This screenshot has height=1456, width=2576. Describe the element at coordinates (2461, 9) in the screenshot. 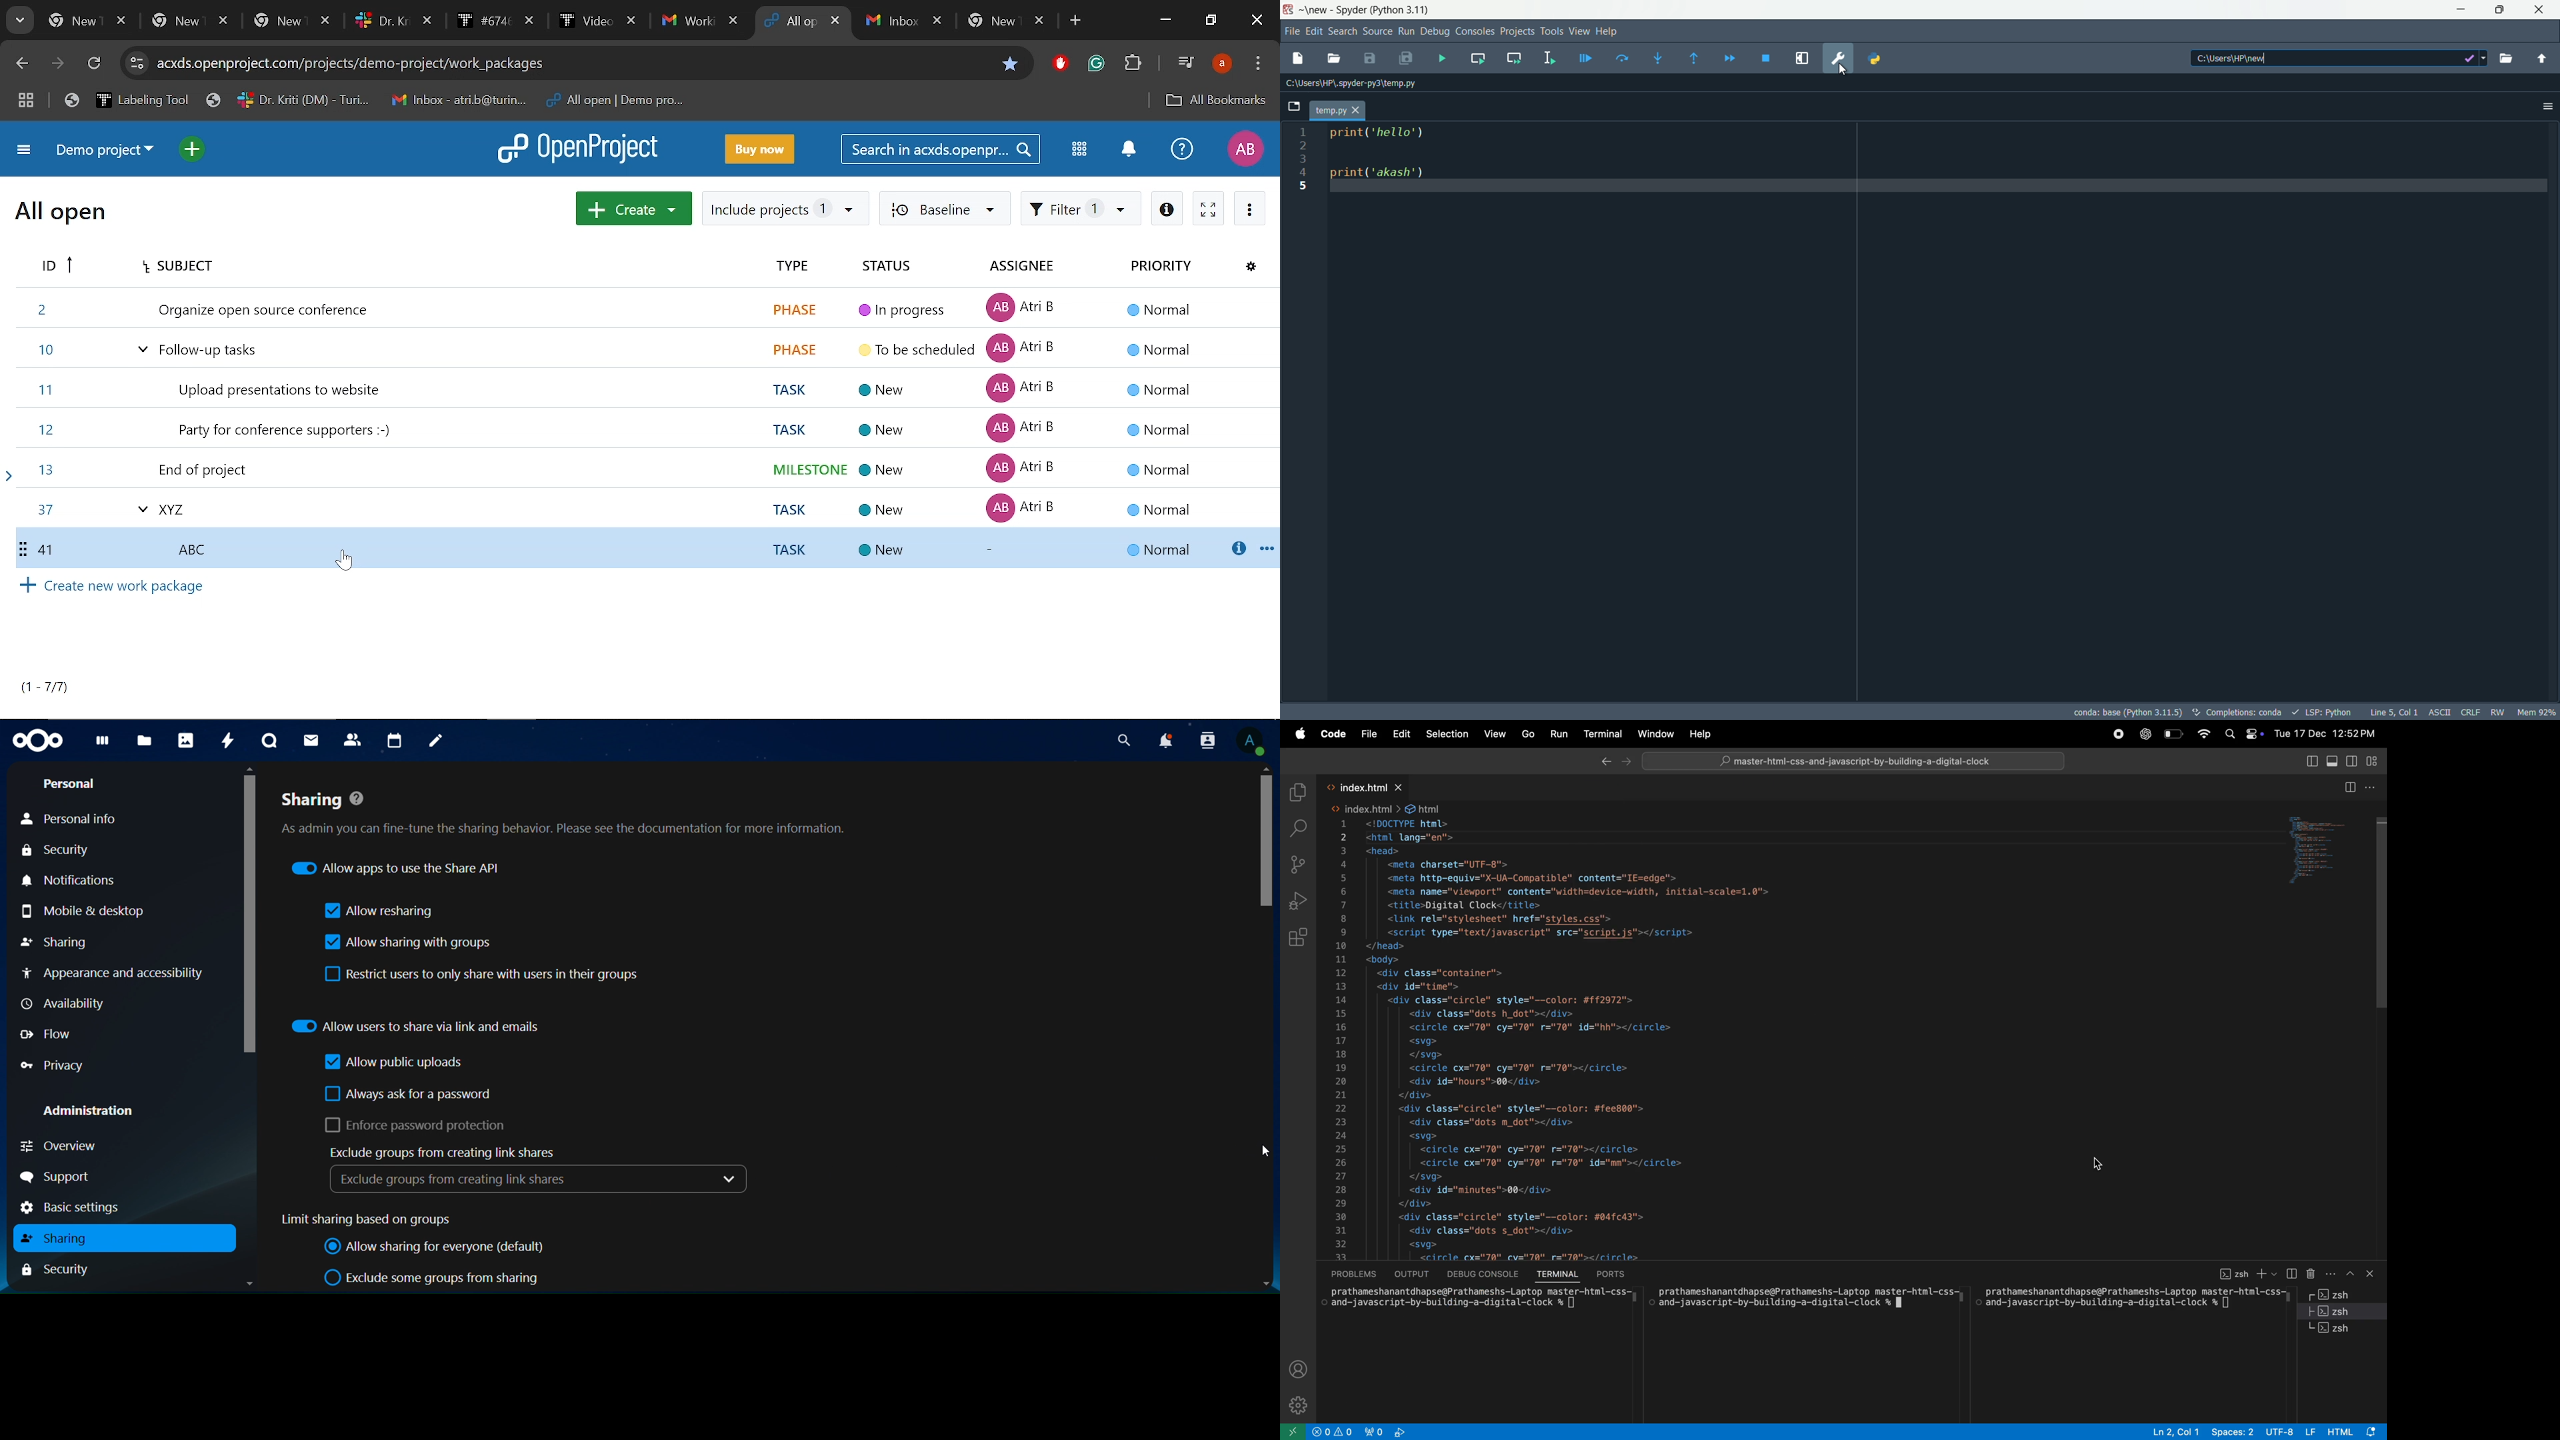

I see `minimize` at that location.